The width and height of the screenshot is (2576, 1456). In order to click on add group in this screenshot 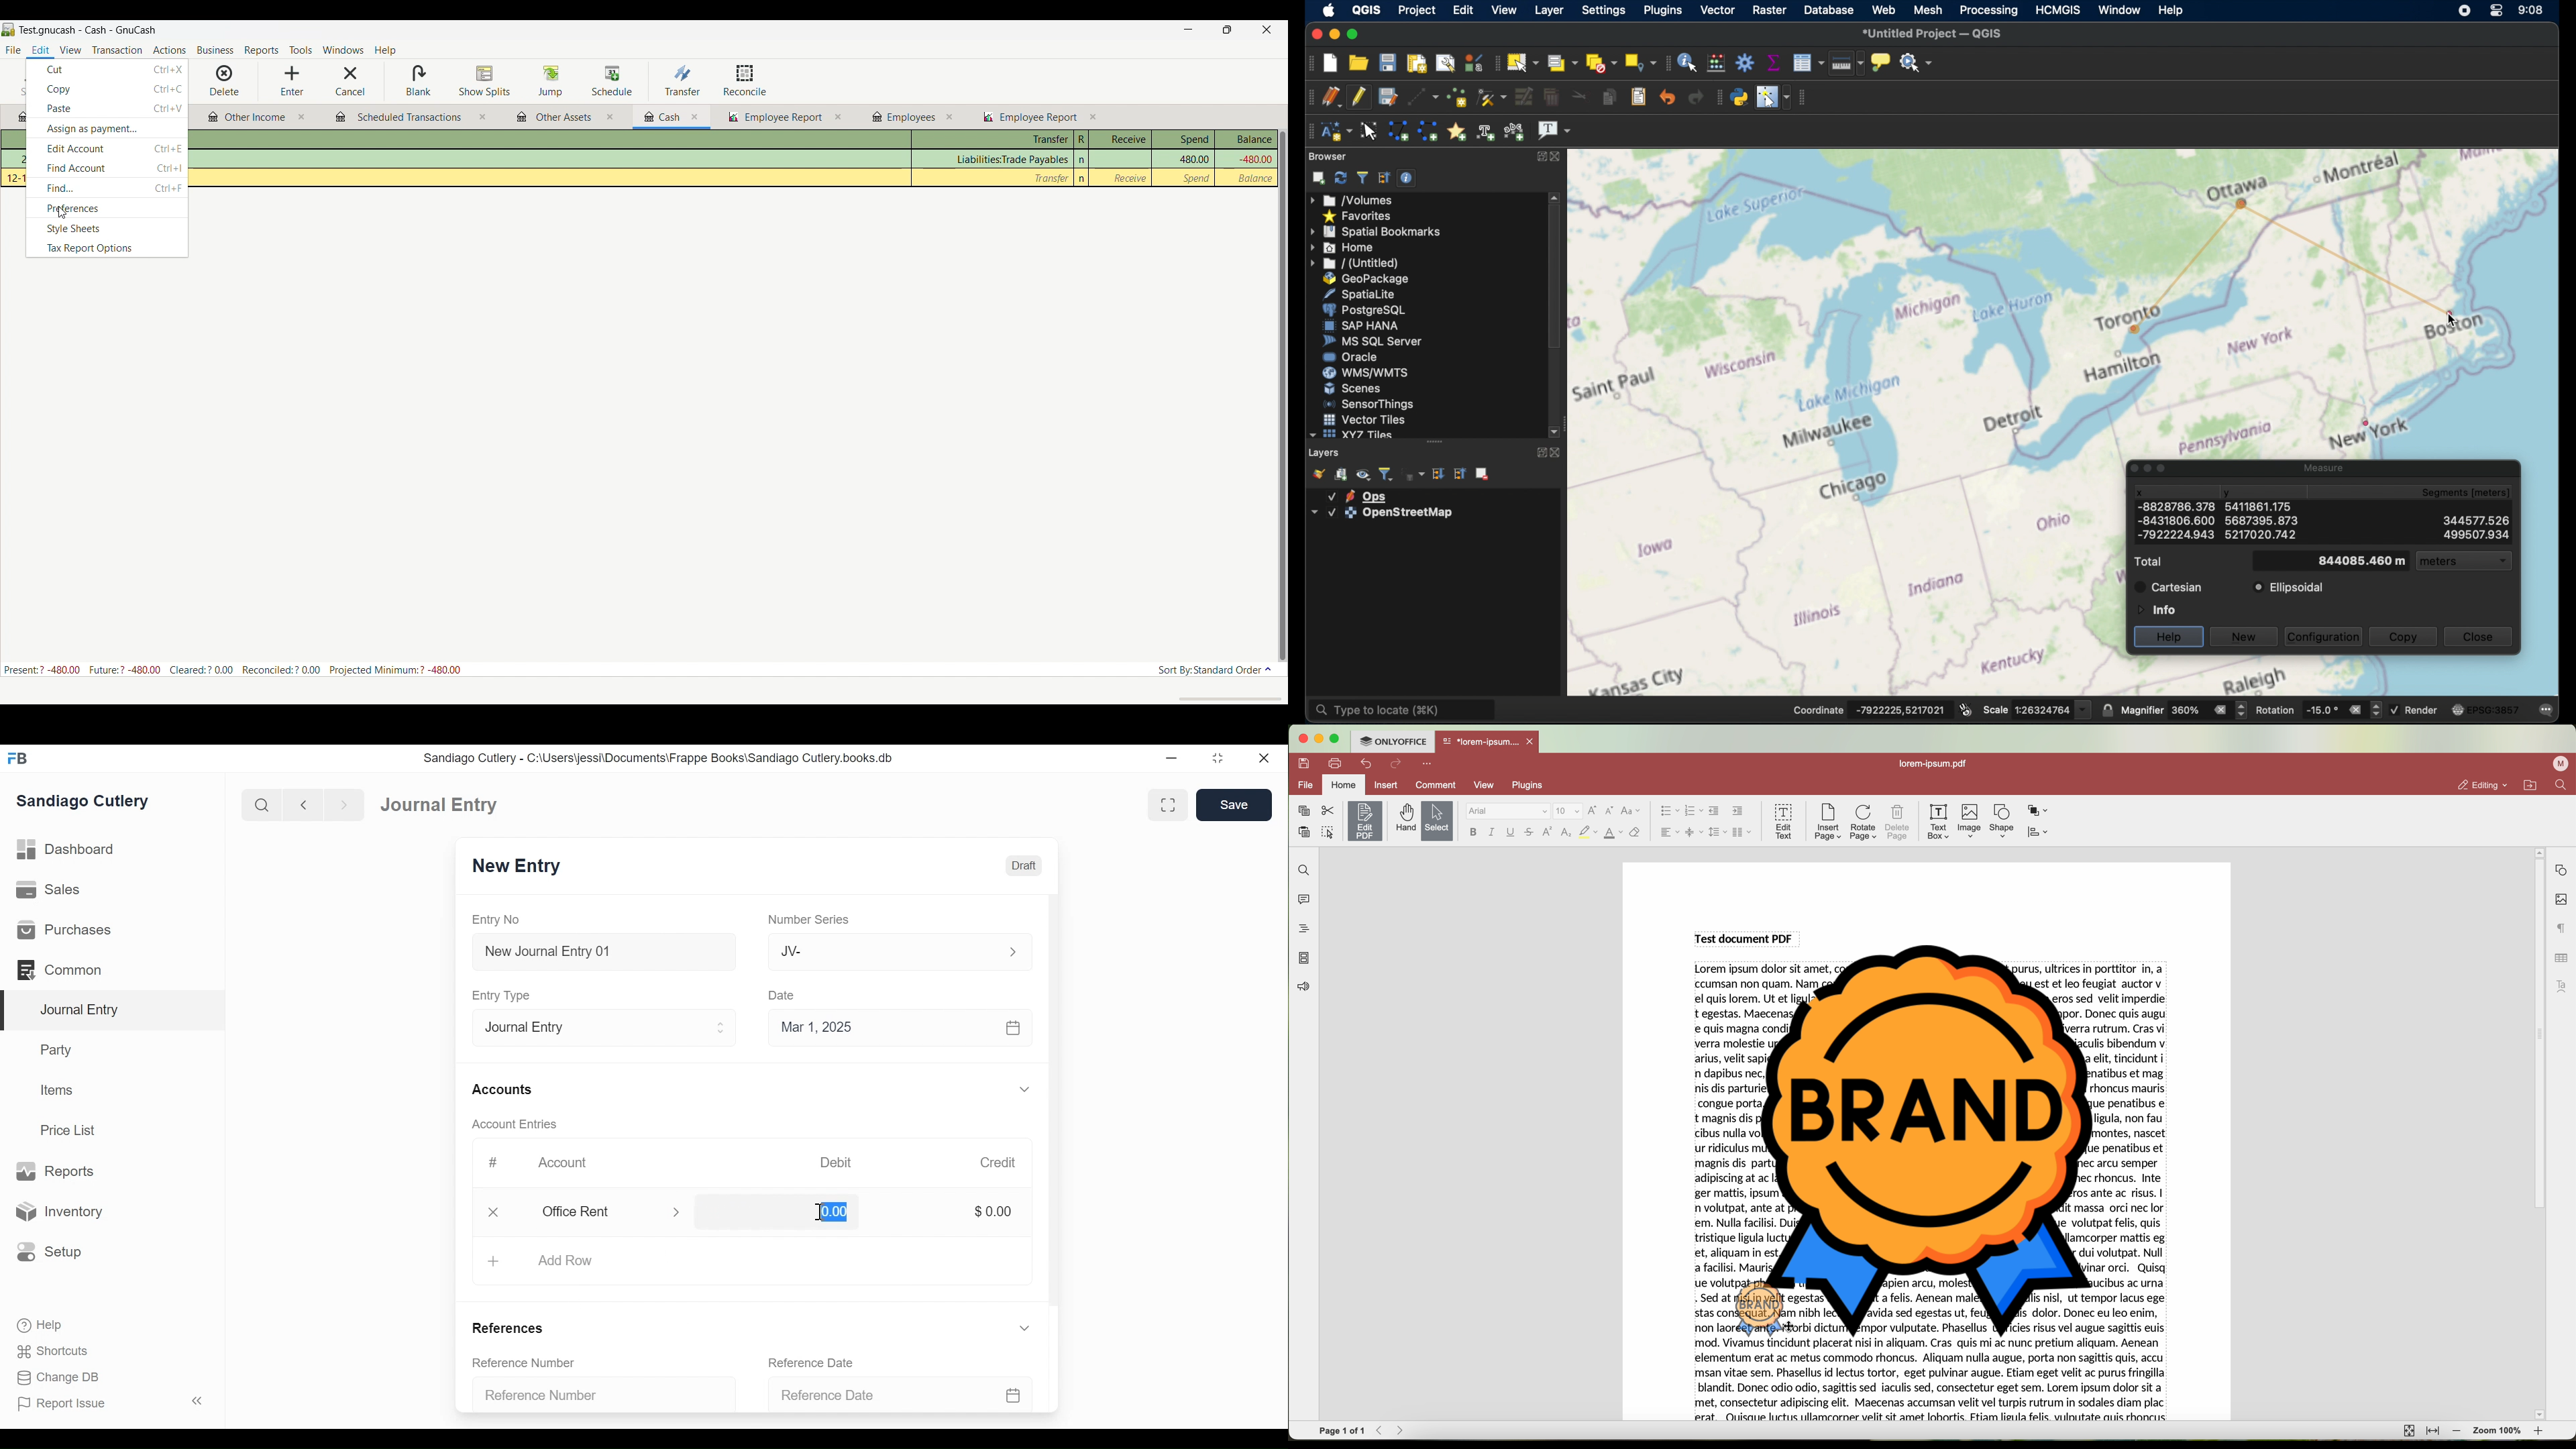, I will do `click(1342, 474)`.